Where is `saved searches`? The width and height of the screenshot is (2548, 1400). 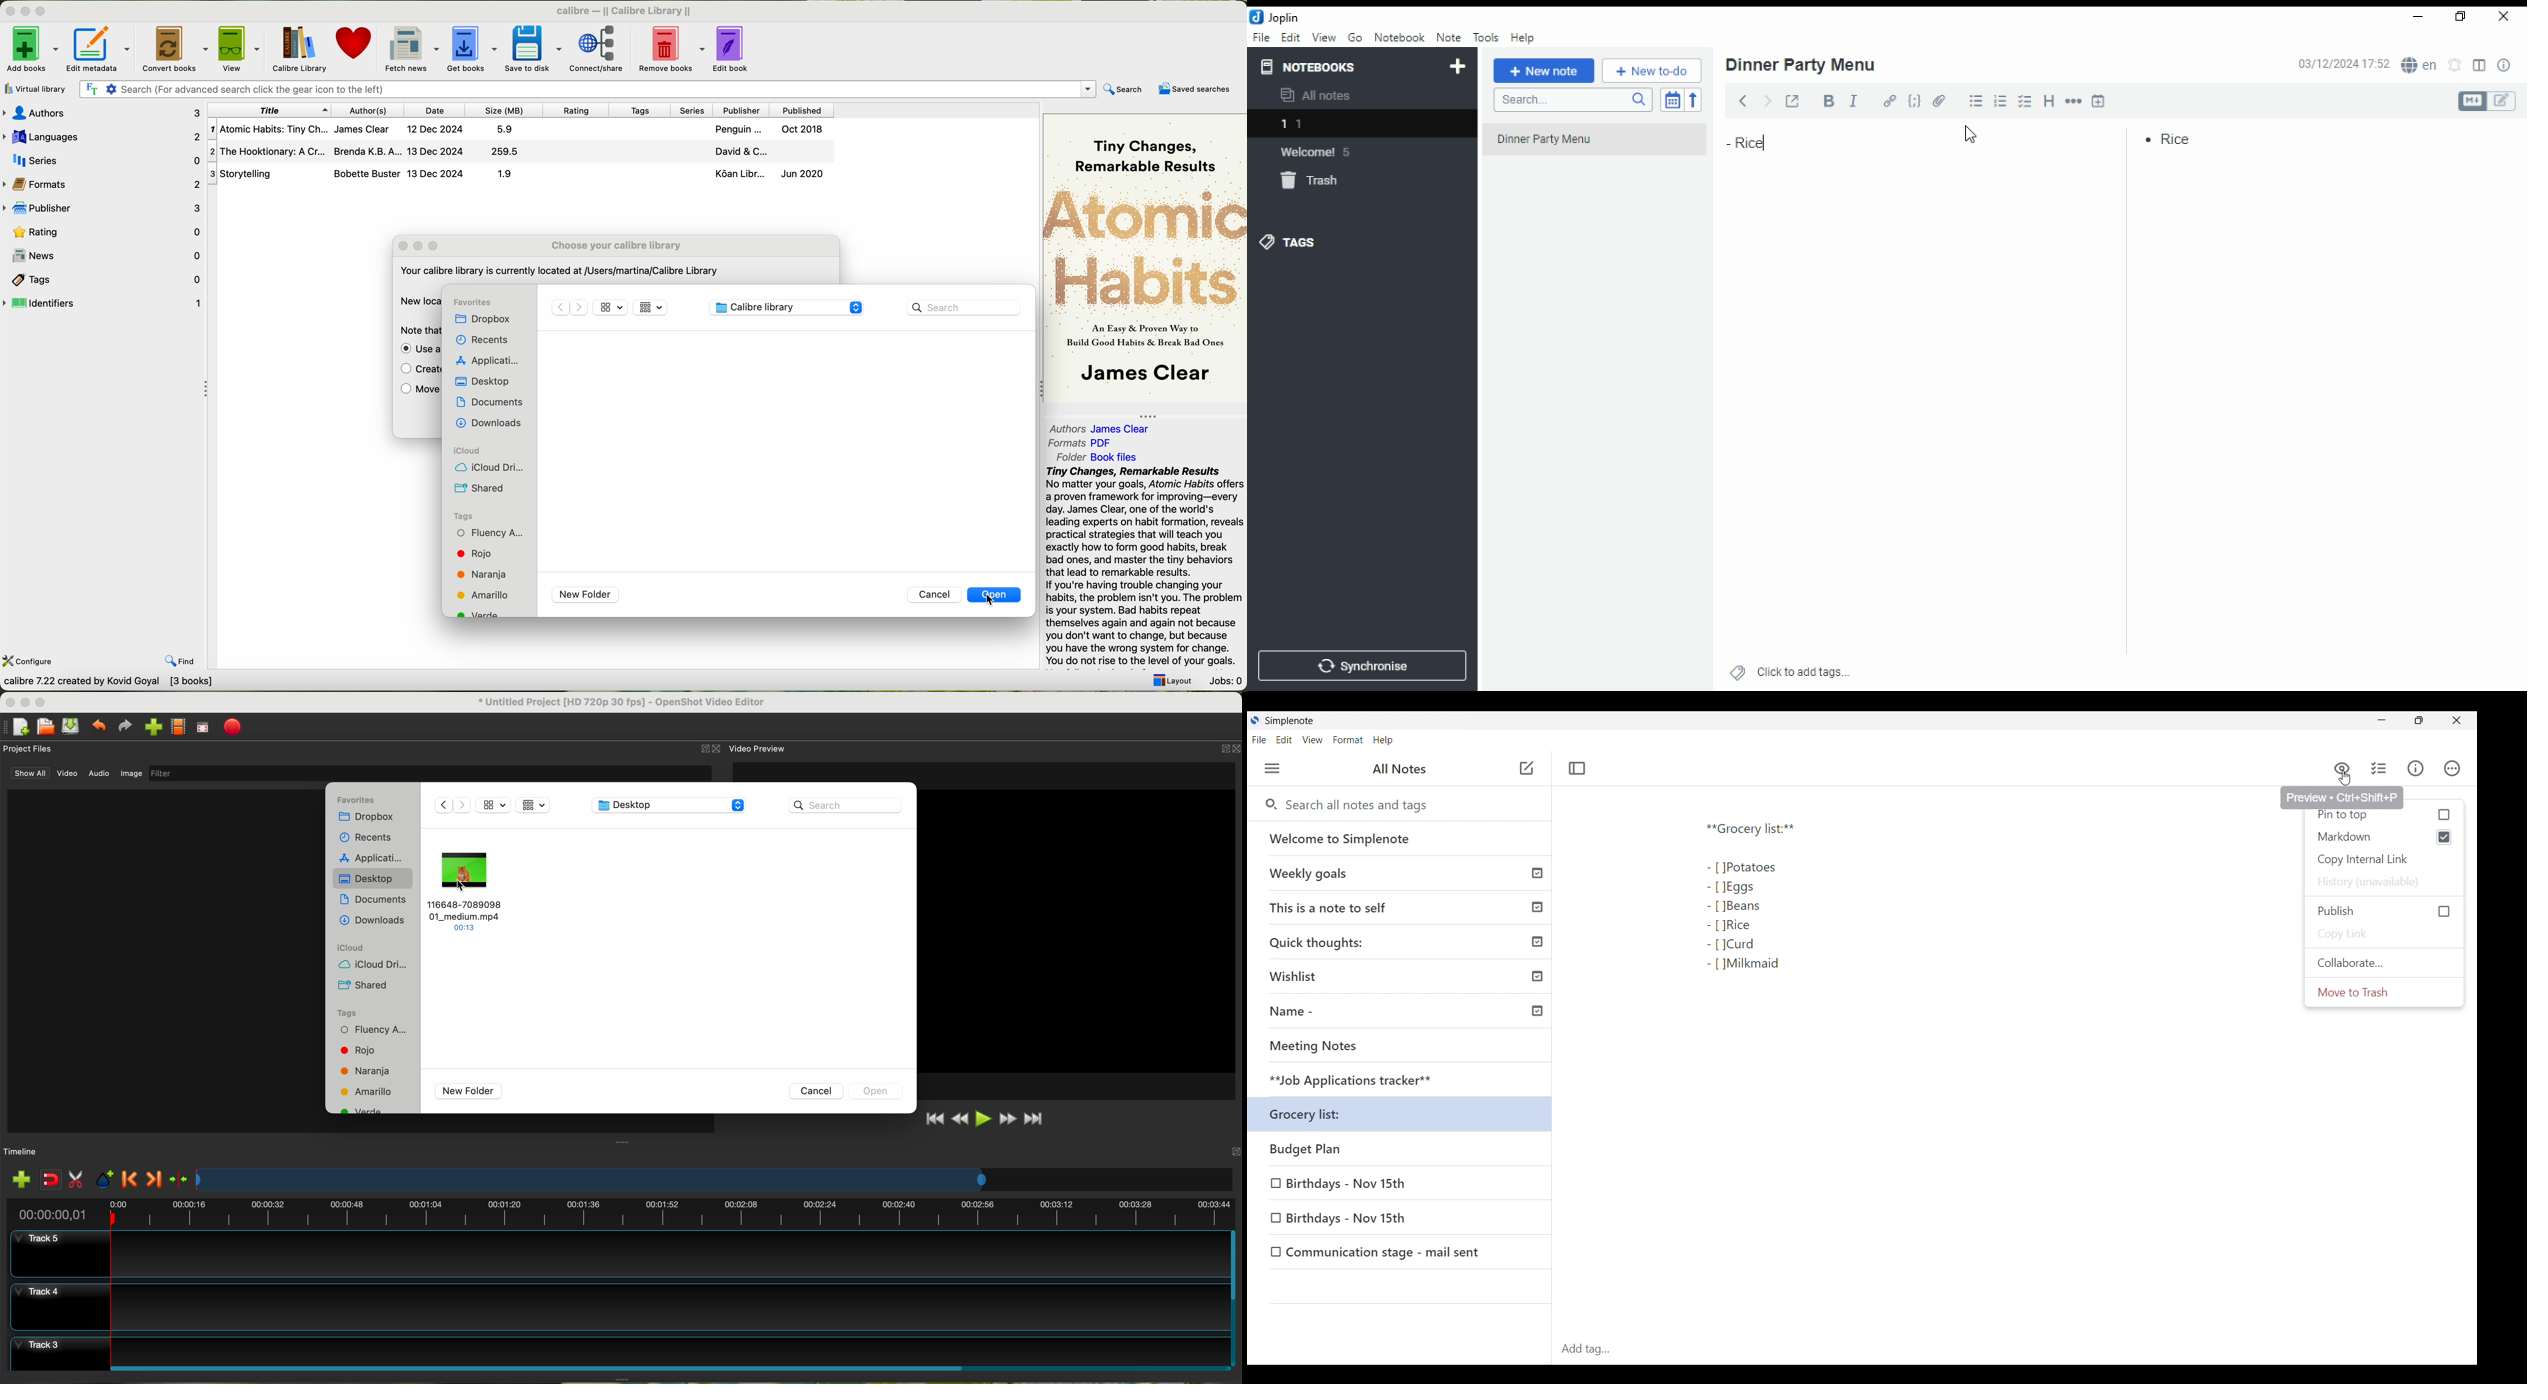 saved searches is located at coordinates (1193, 89).